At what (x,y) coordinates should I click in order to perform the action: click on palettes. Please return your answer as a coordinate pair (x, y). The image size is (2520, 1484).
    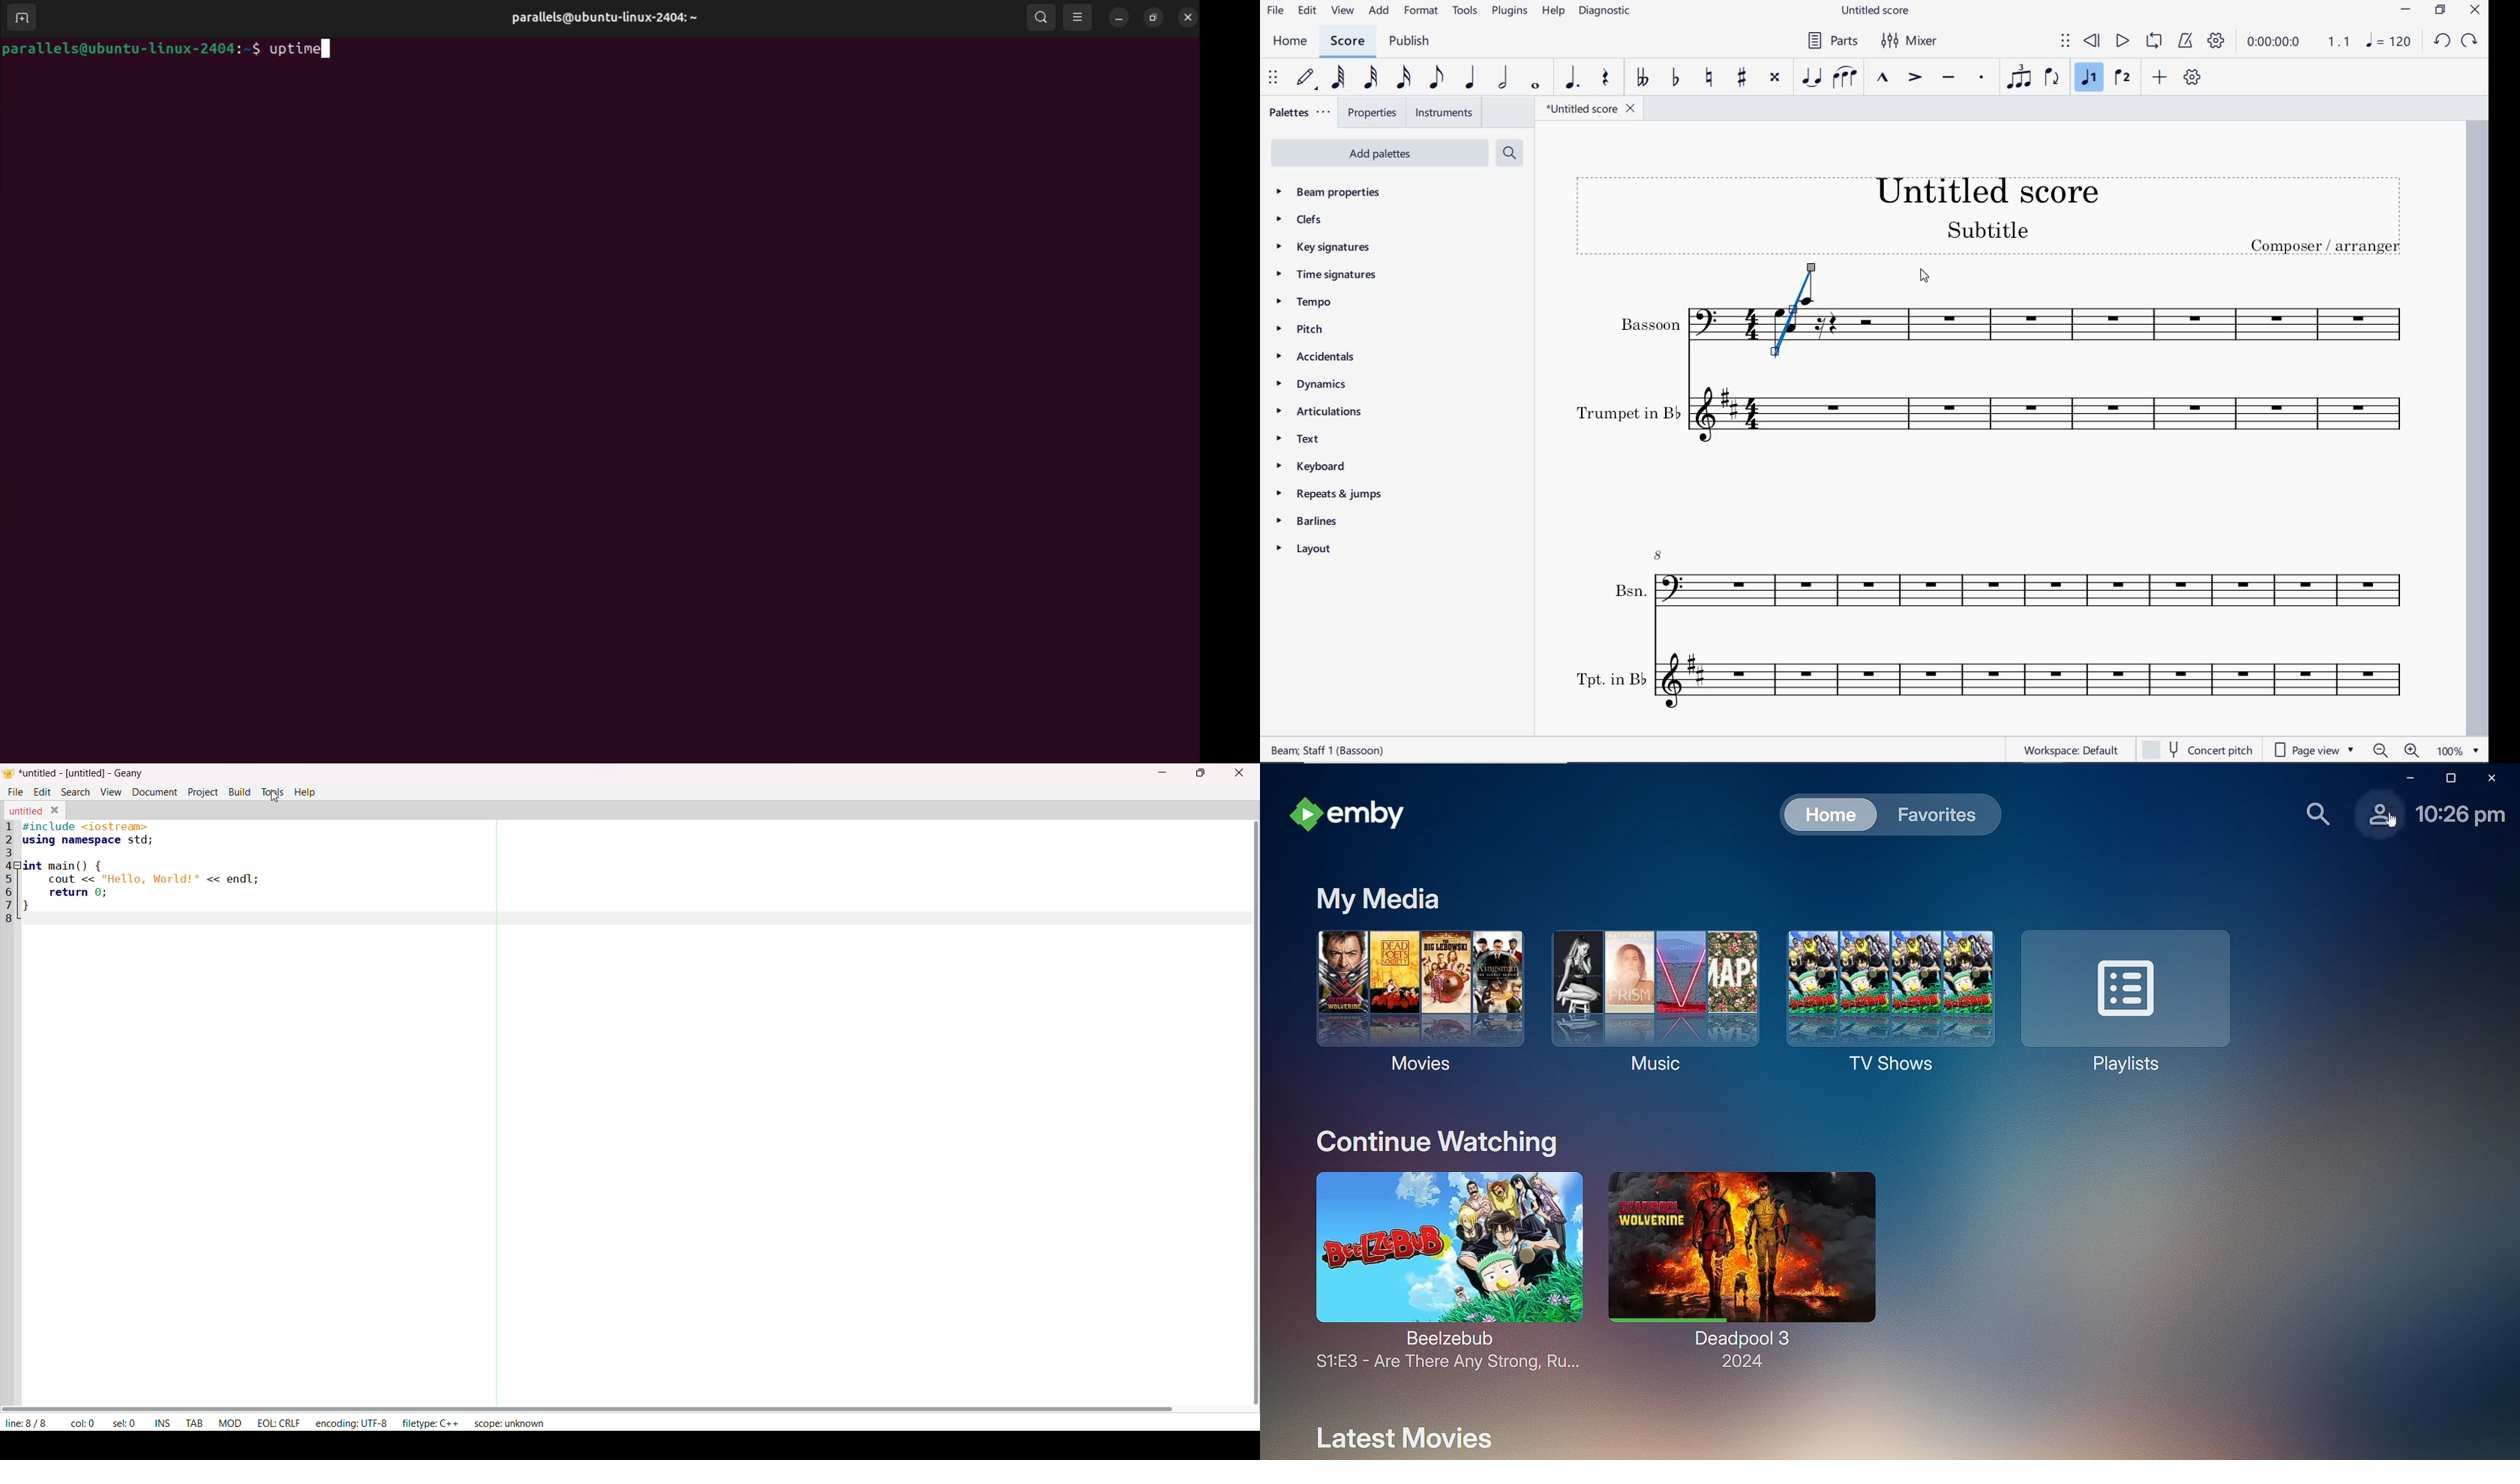
    Looking at the image, I should click on (1299, 113).